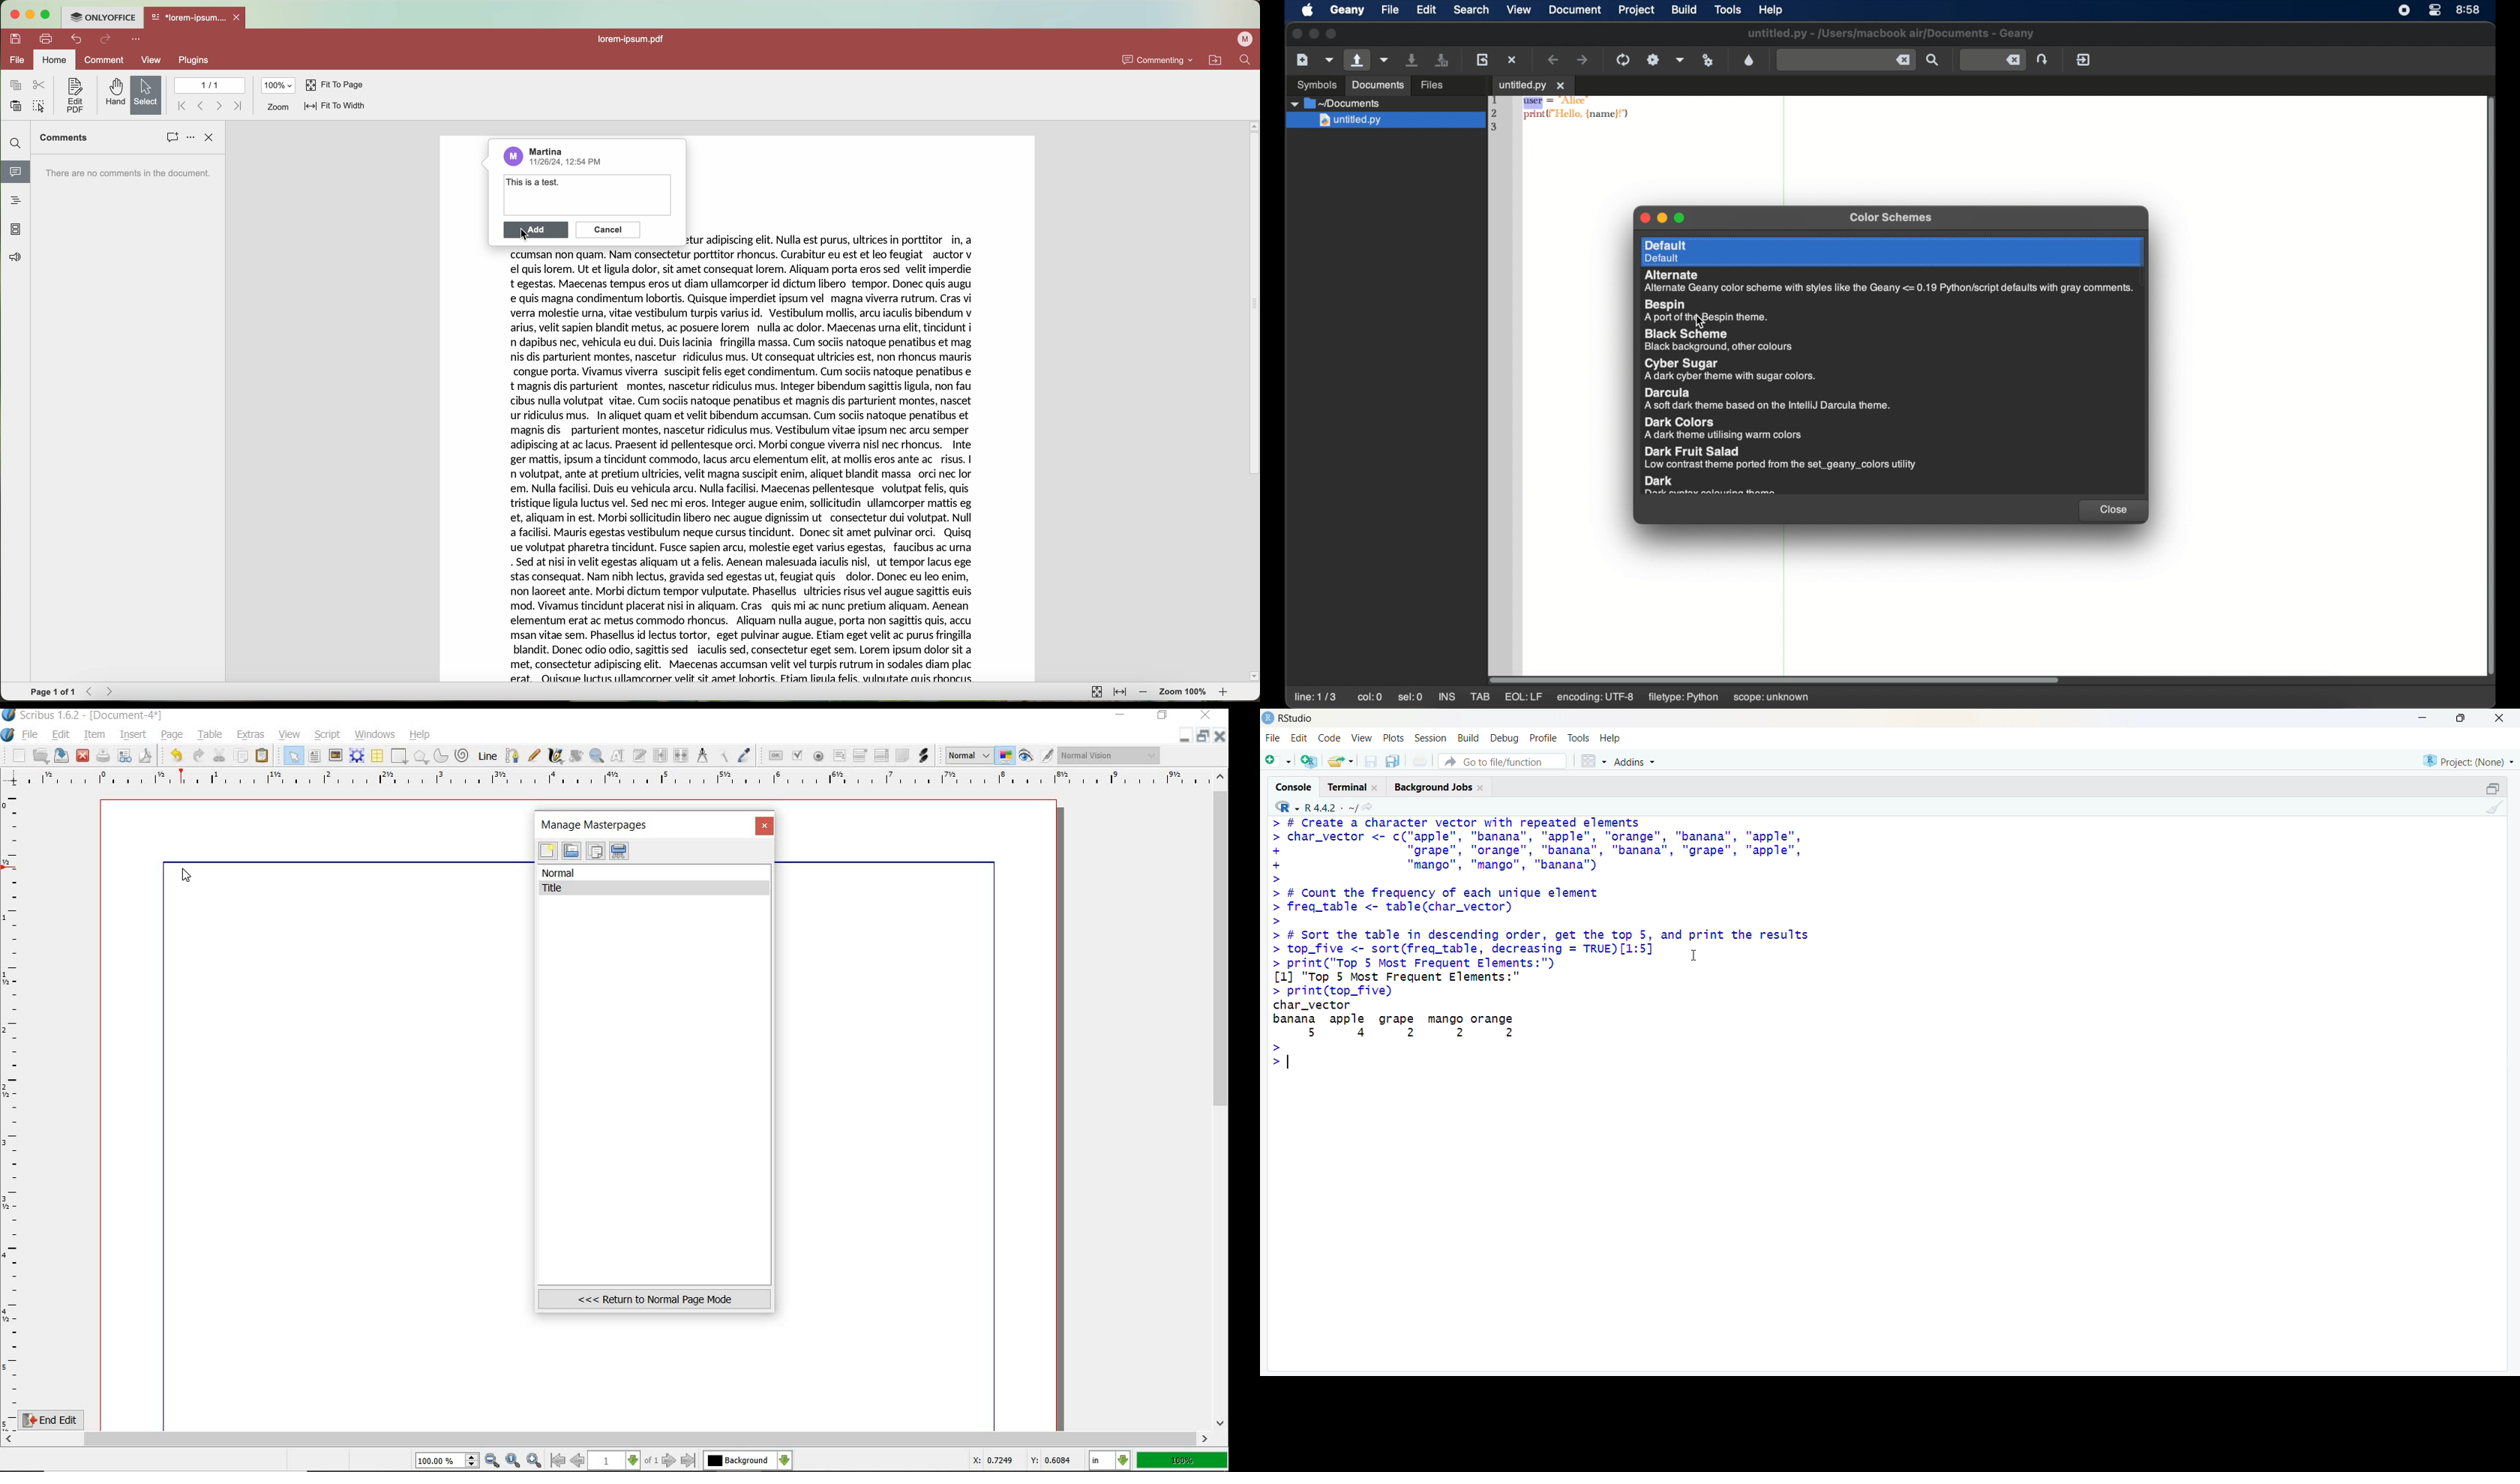 Image resolution: width=2520 pixels, height=1484 pixels. What do you see at coordinates (1544, 739) in the screenshot?
I see `Profile` at bounding box center [1544, 739].